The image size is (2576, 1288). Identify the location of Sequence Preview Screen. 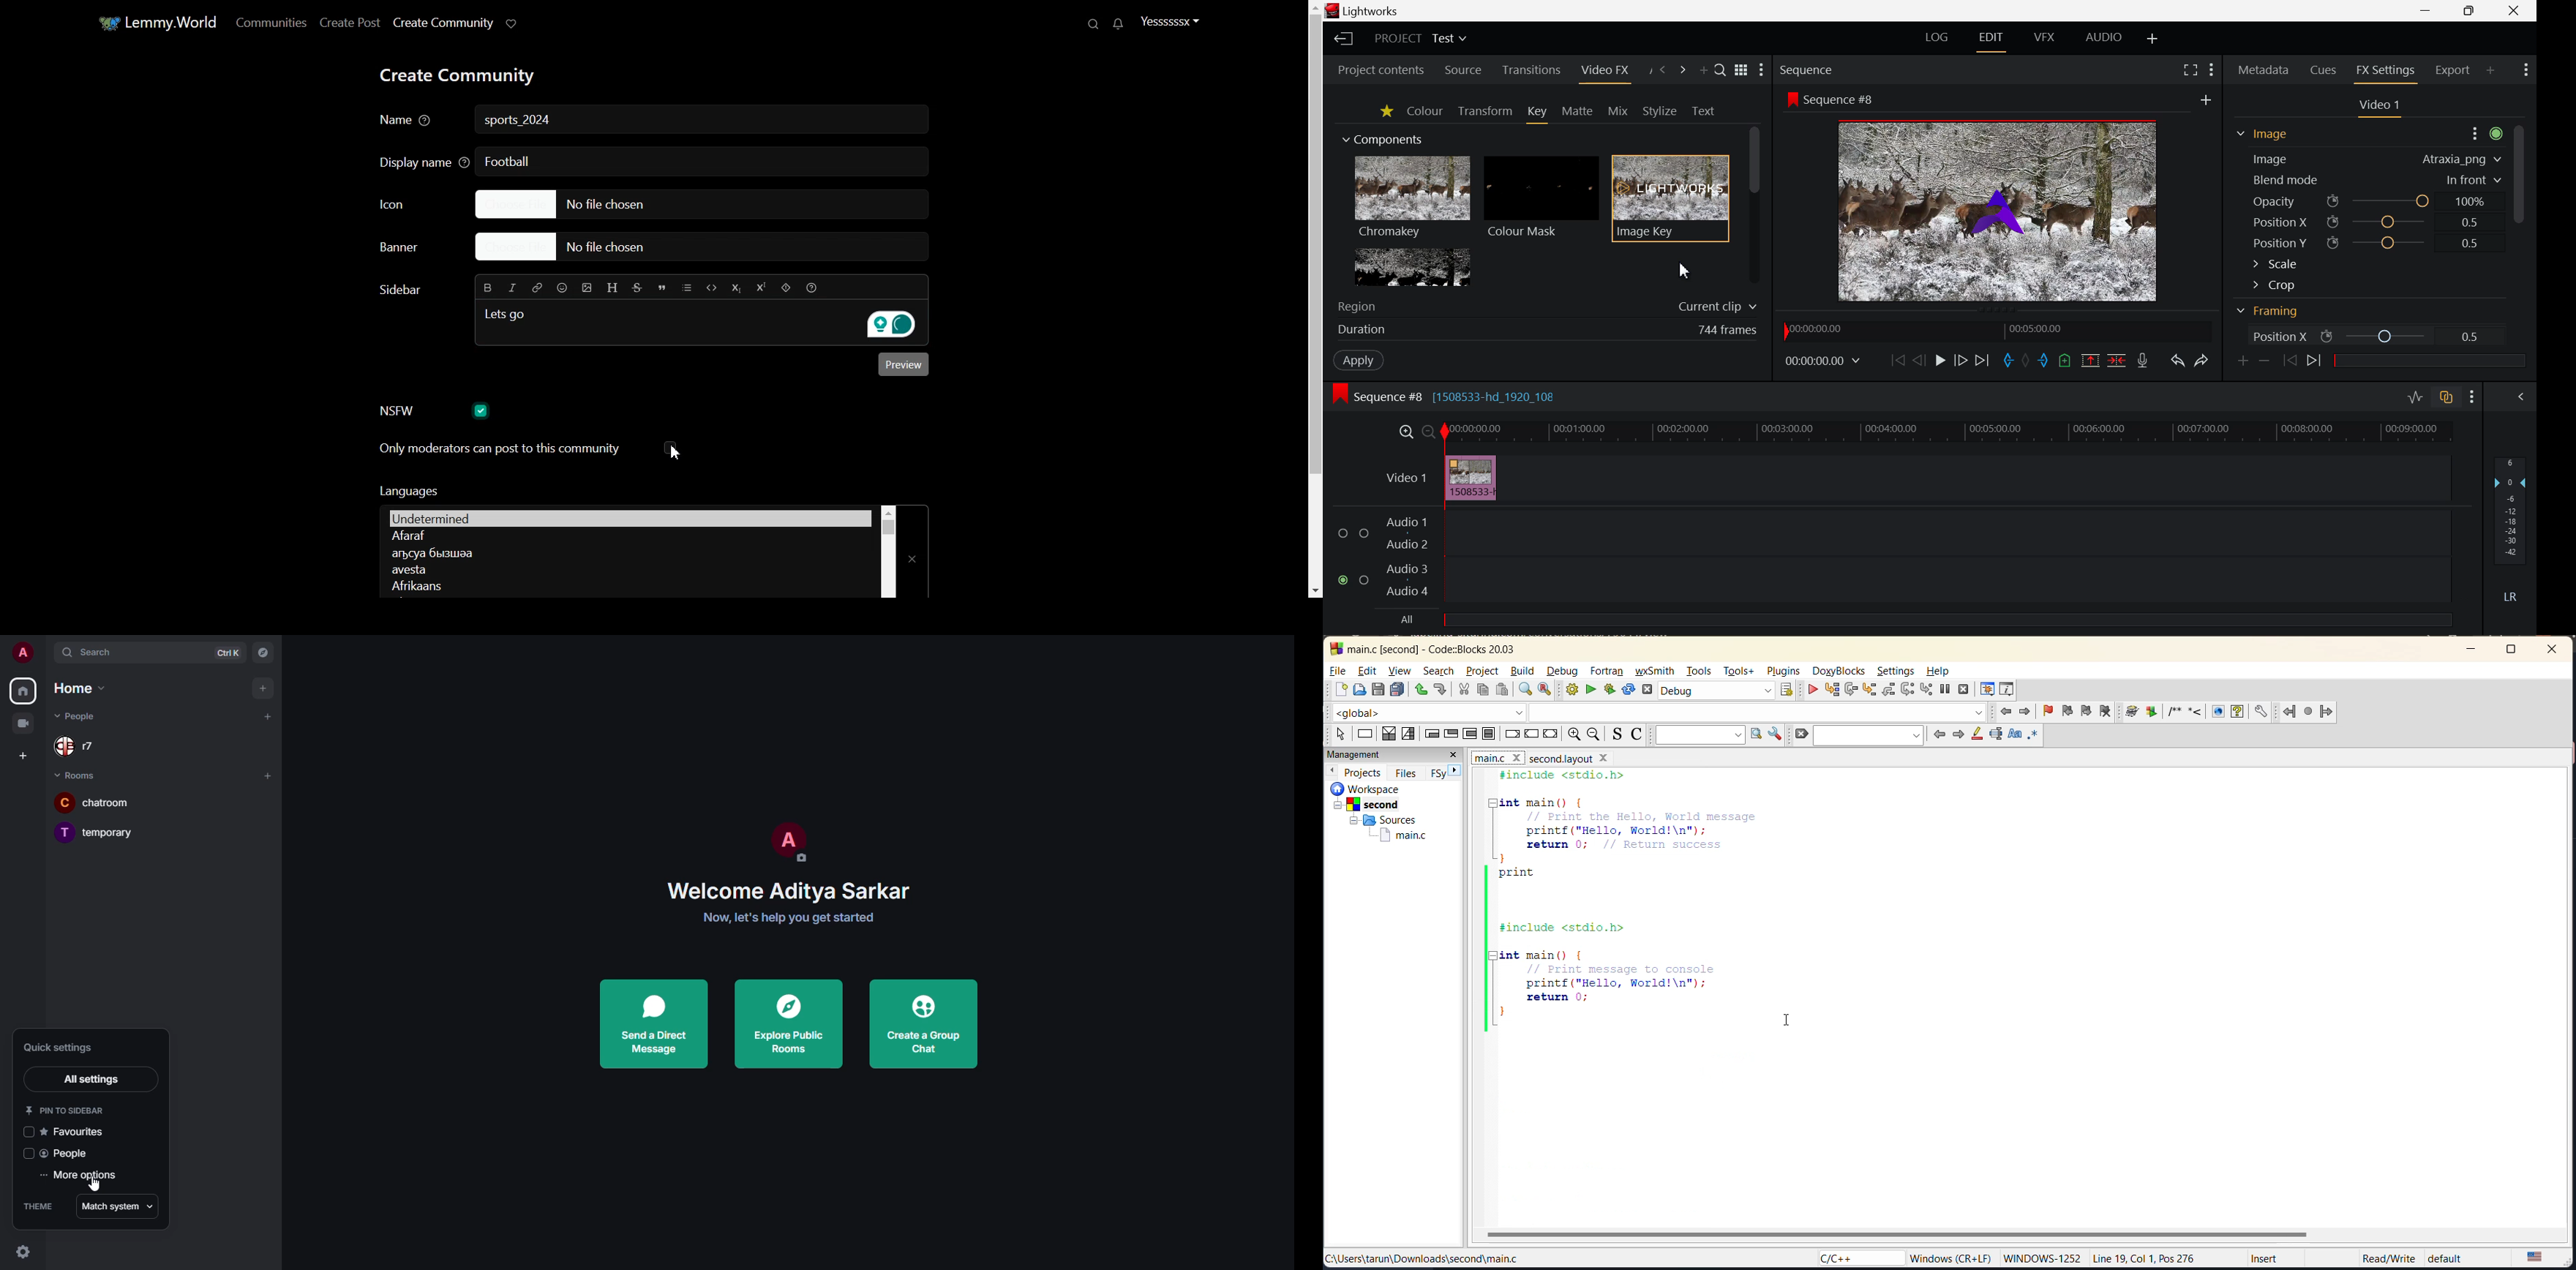
(1998, 211).